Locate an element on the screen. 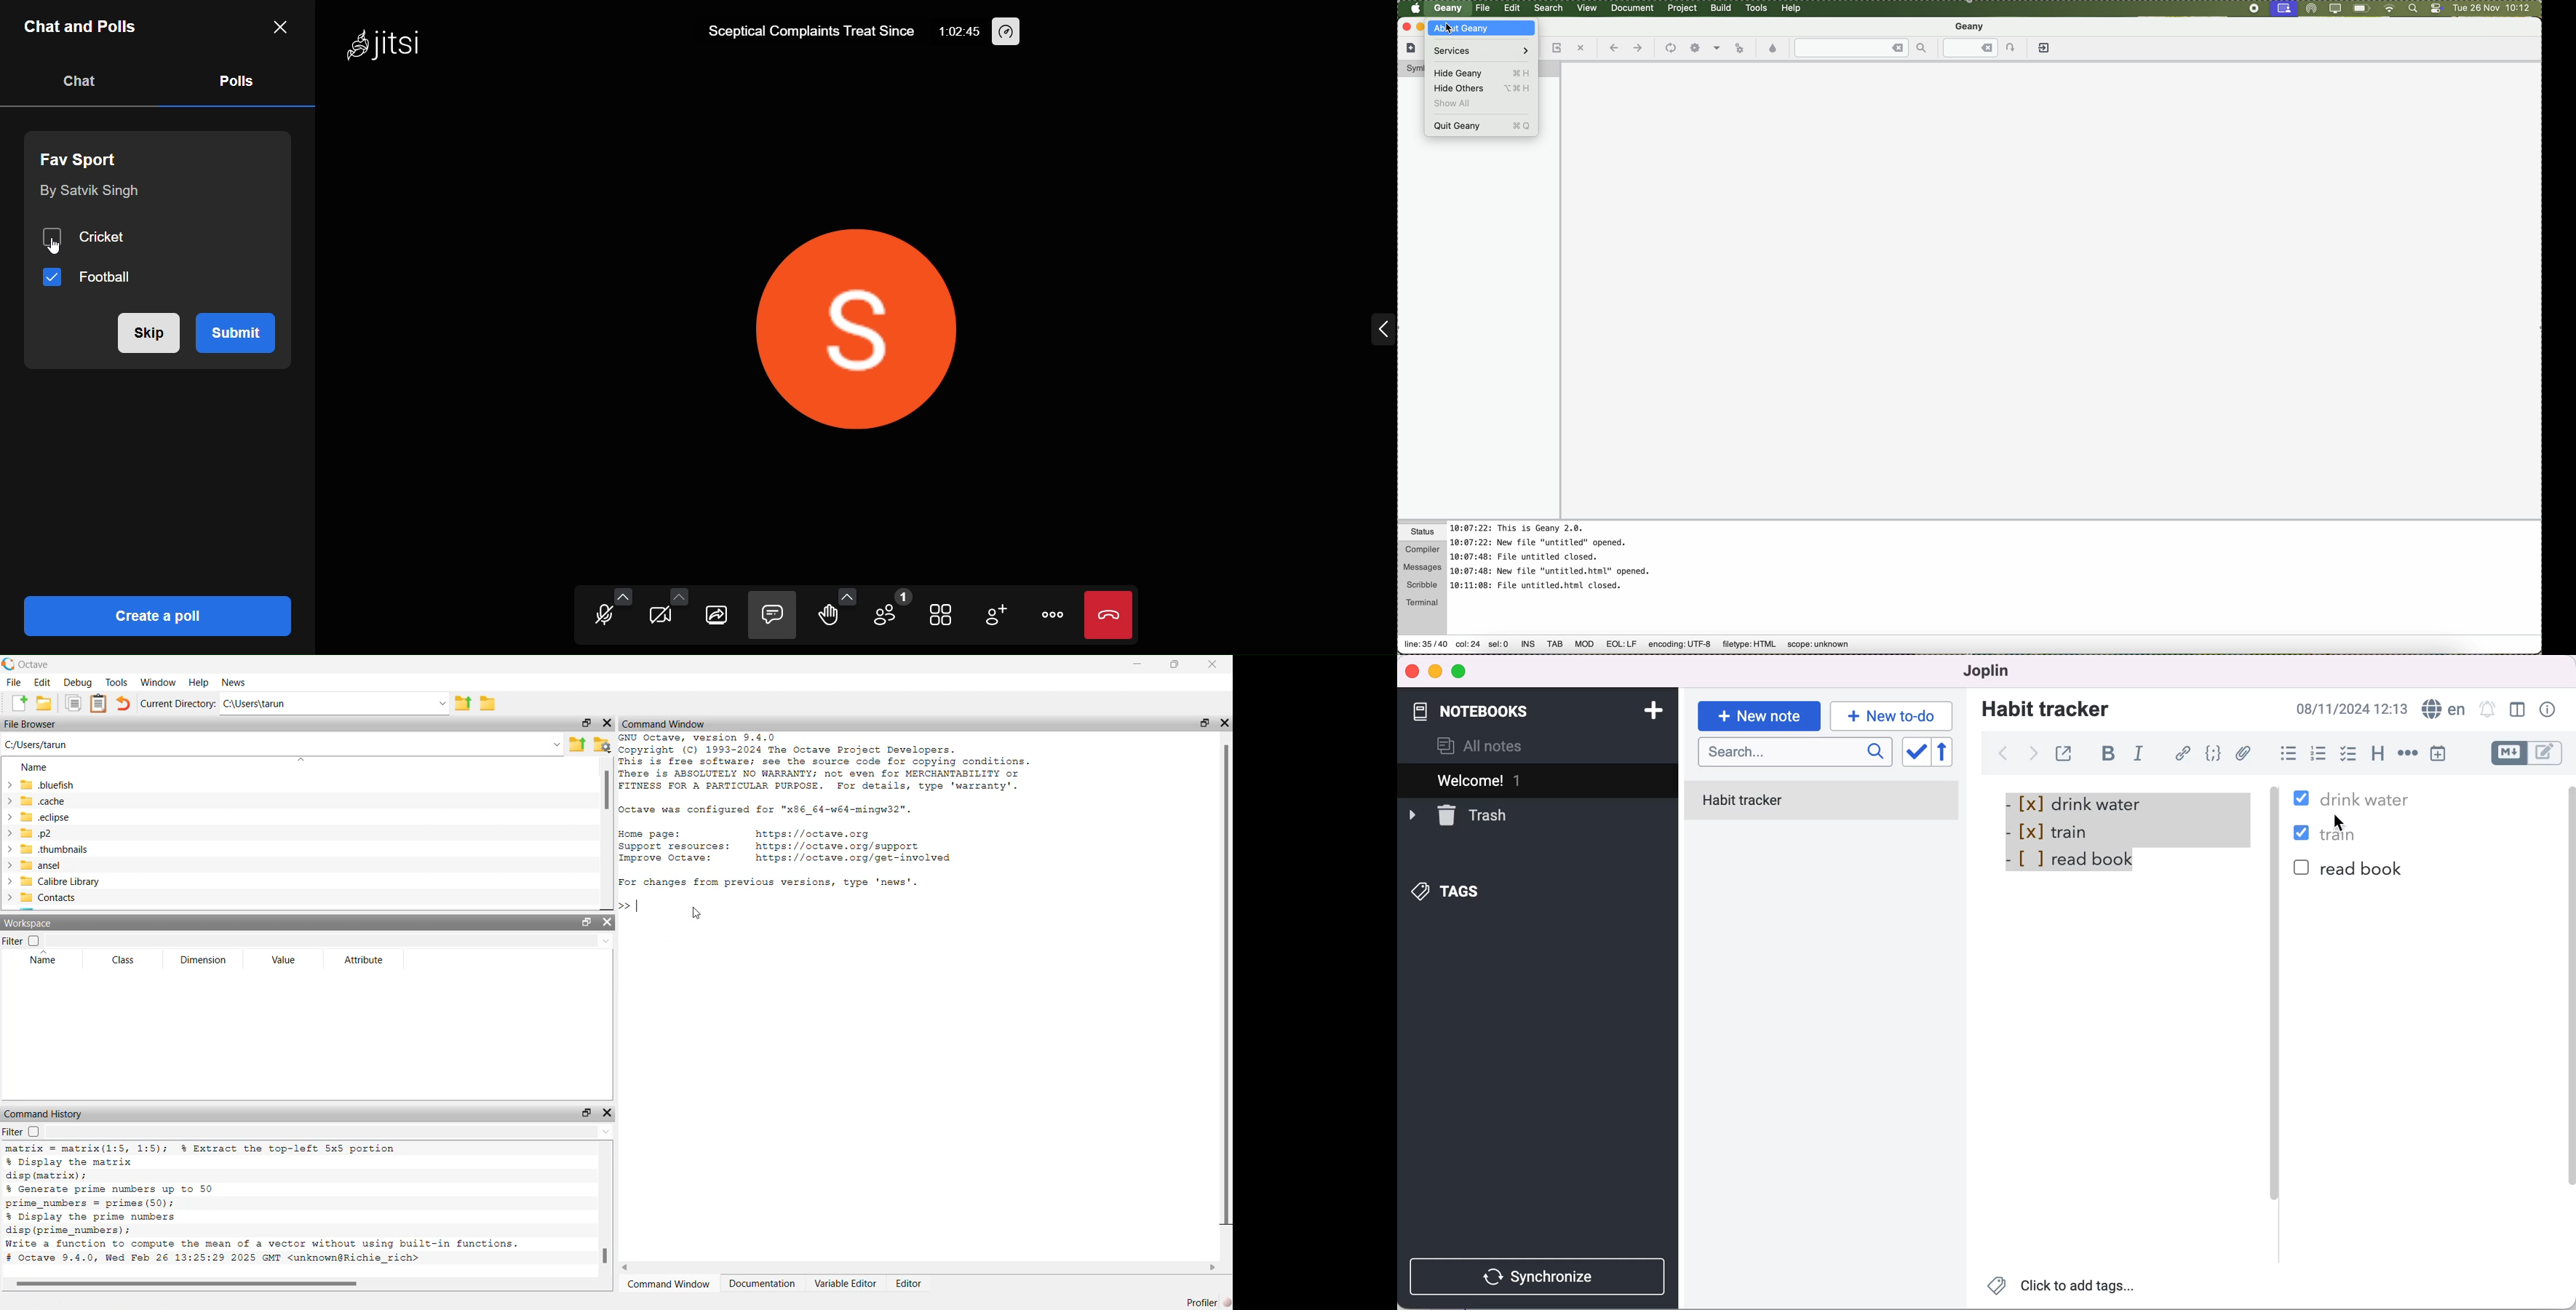  .cache is located at coordinates (42, 801).